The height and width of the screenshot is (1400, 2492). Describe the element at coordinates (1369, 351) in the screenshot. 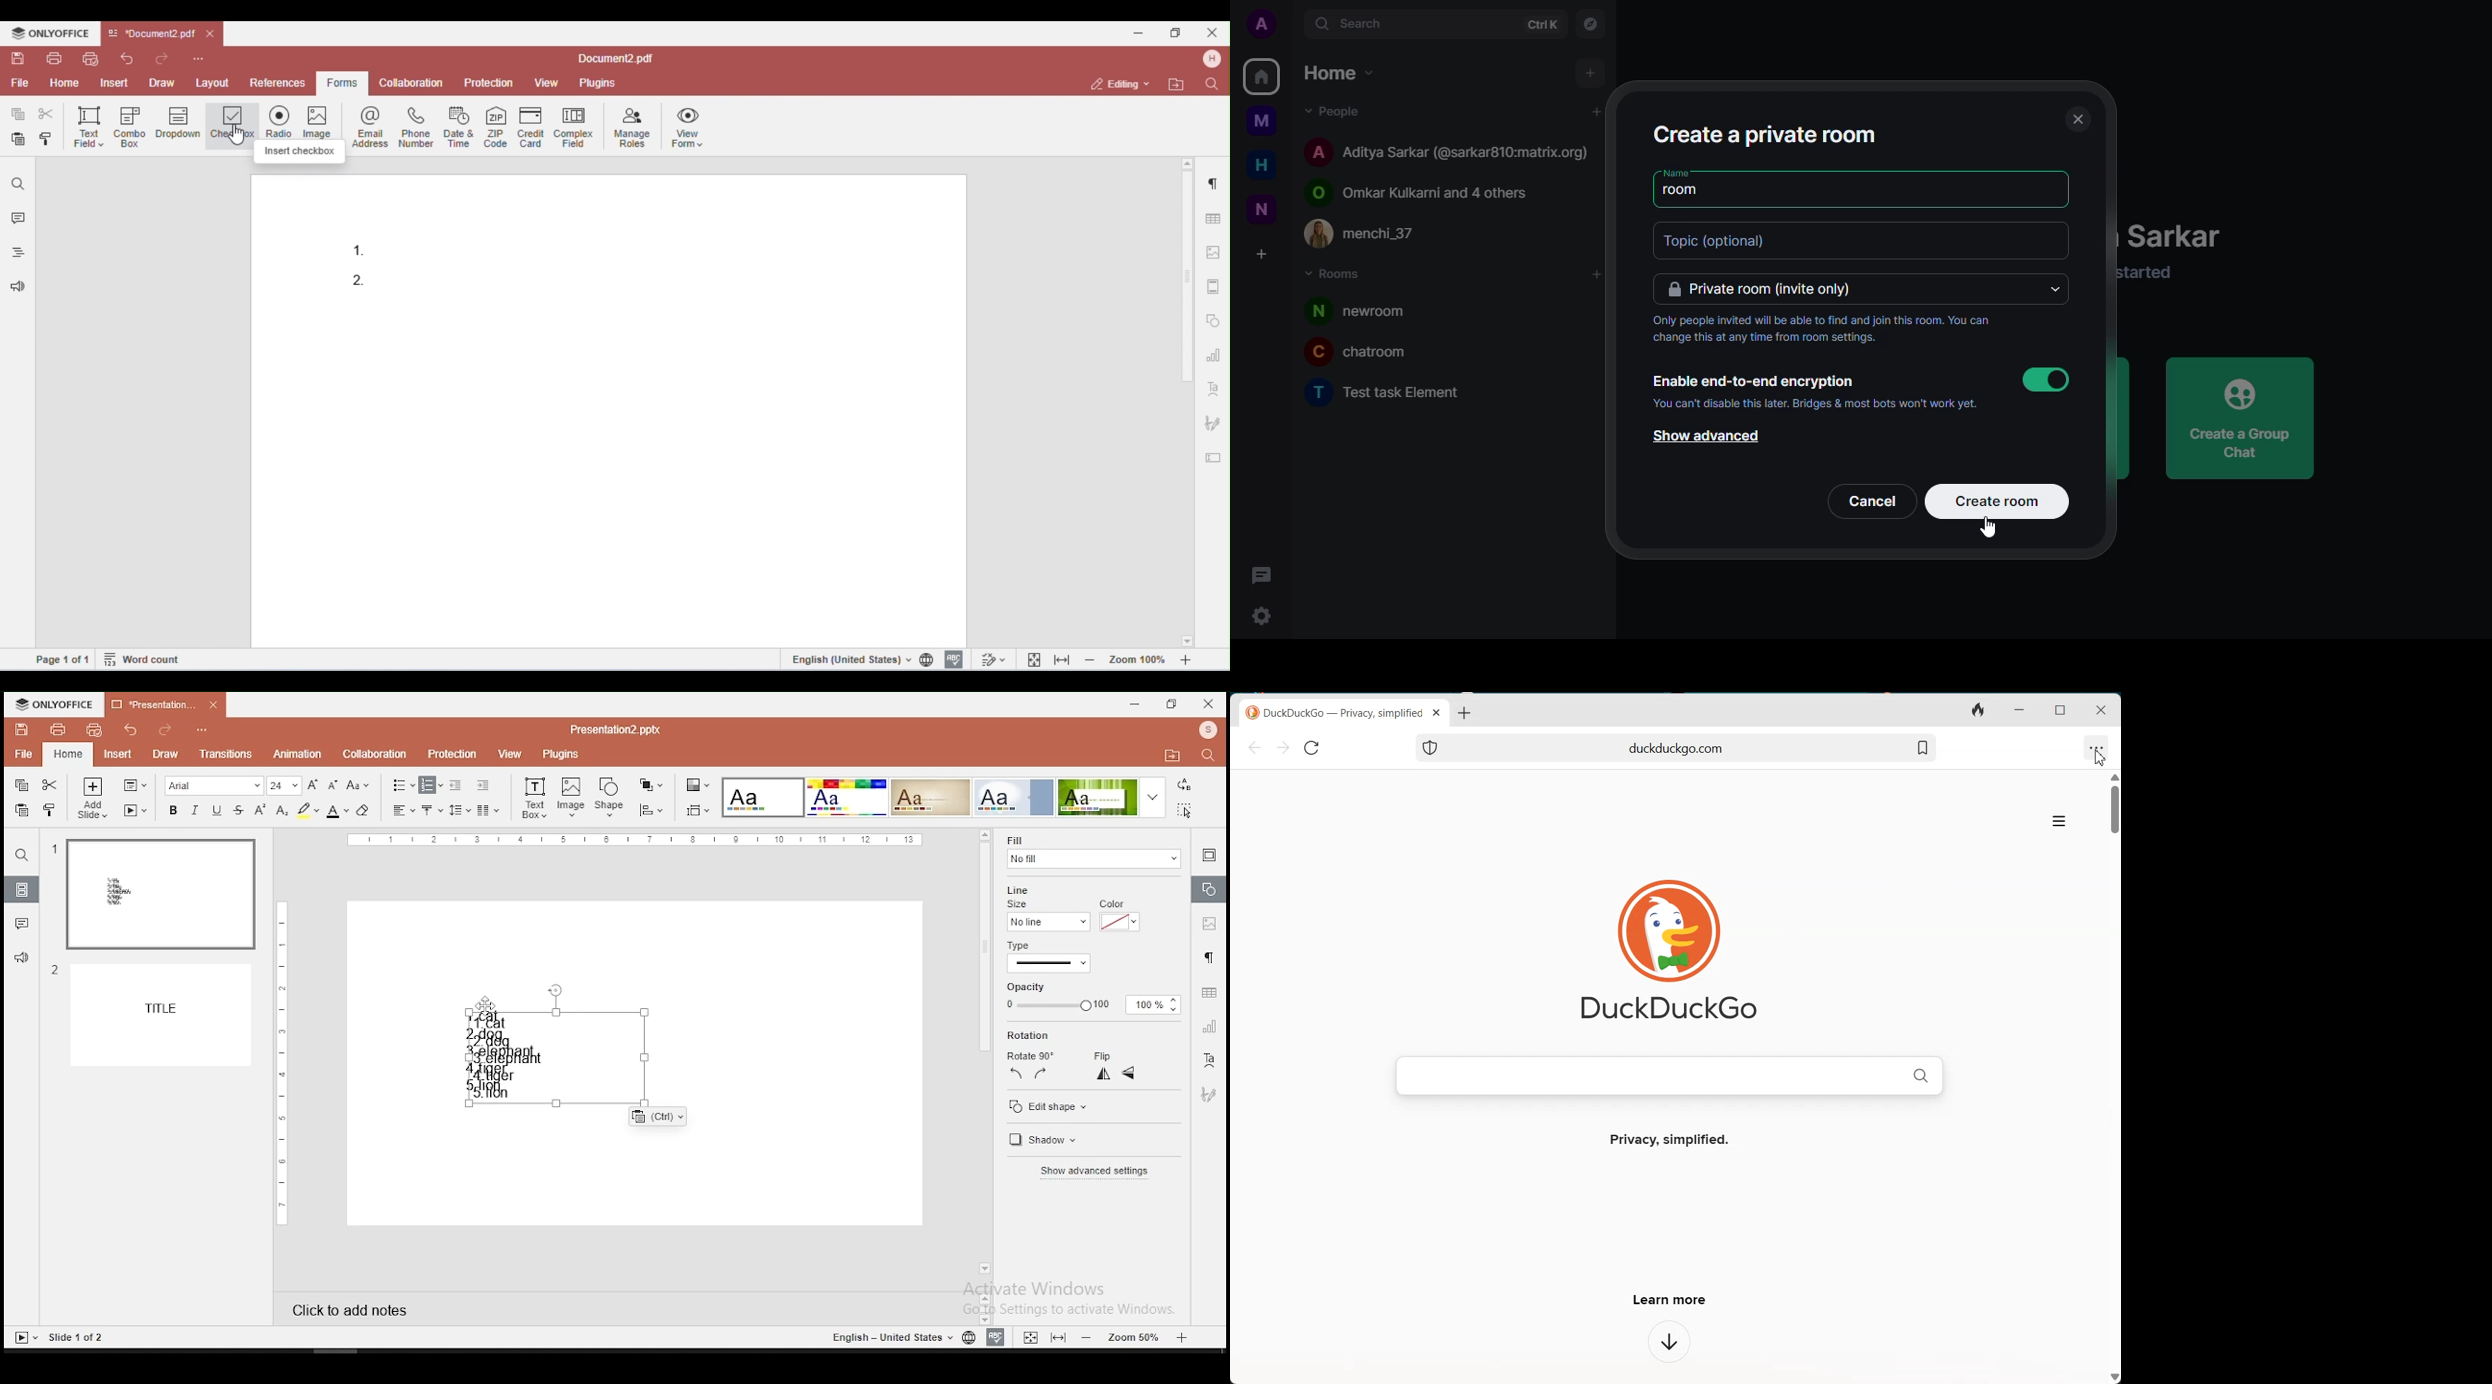

I see `chatroom` at that location.